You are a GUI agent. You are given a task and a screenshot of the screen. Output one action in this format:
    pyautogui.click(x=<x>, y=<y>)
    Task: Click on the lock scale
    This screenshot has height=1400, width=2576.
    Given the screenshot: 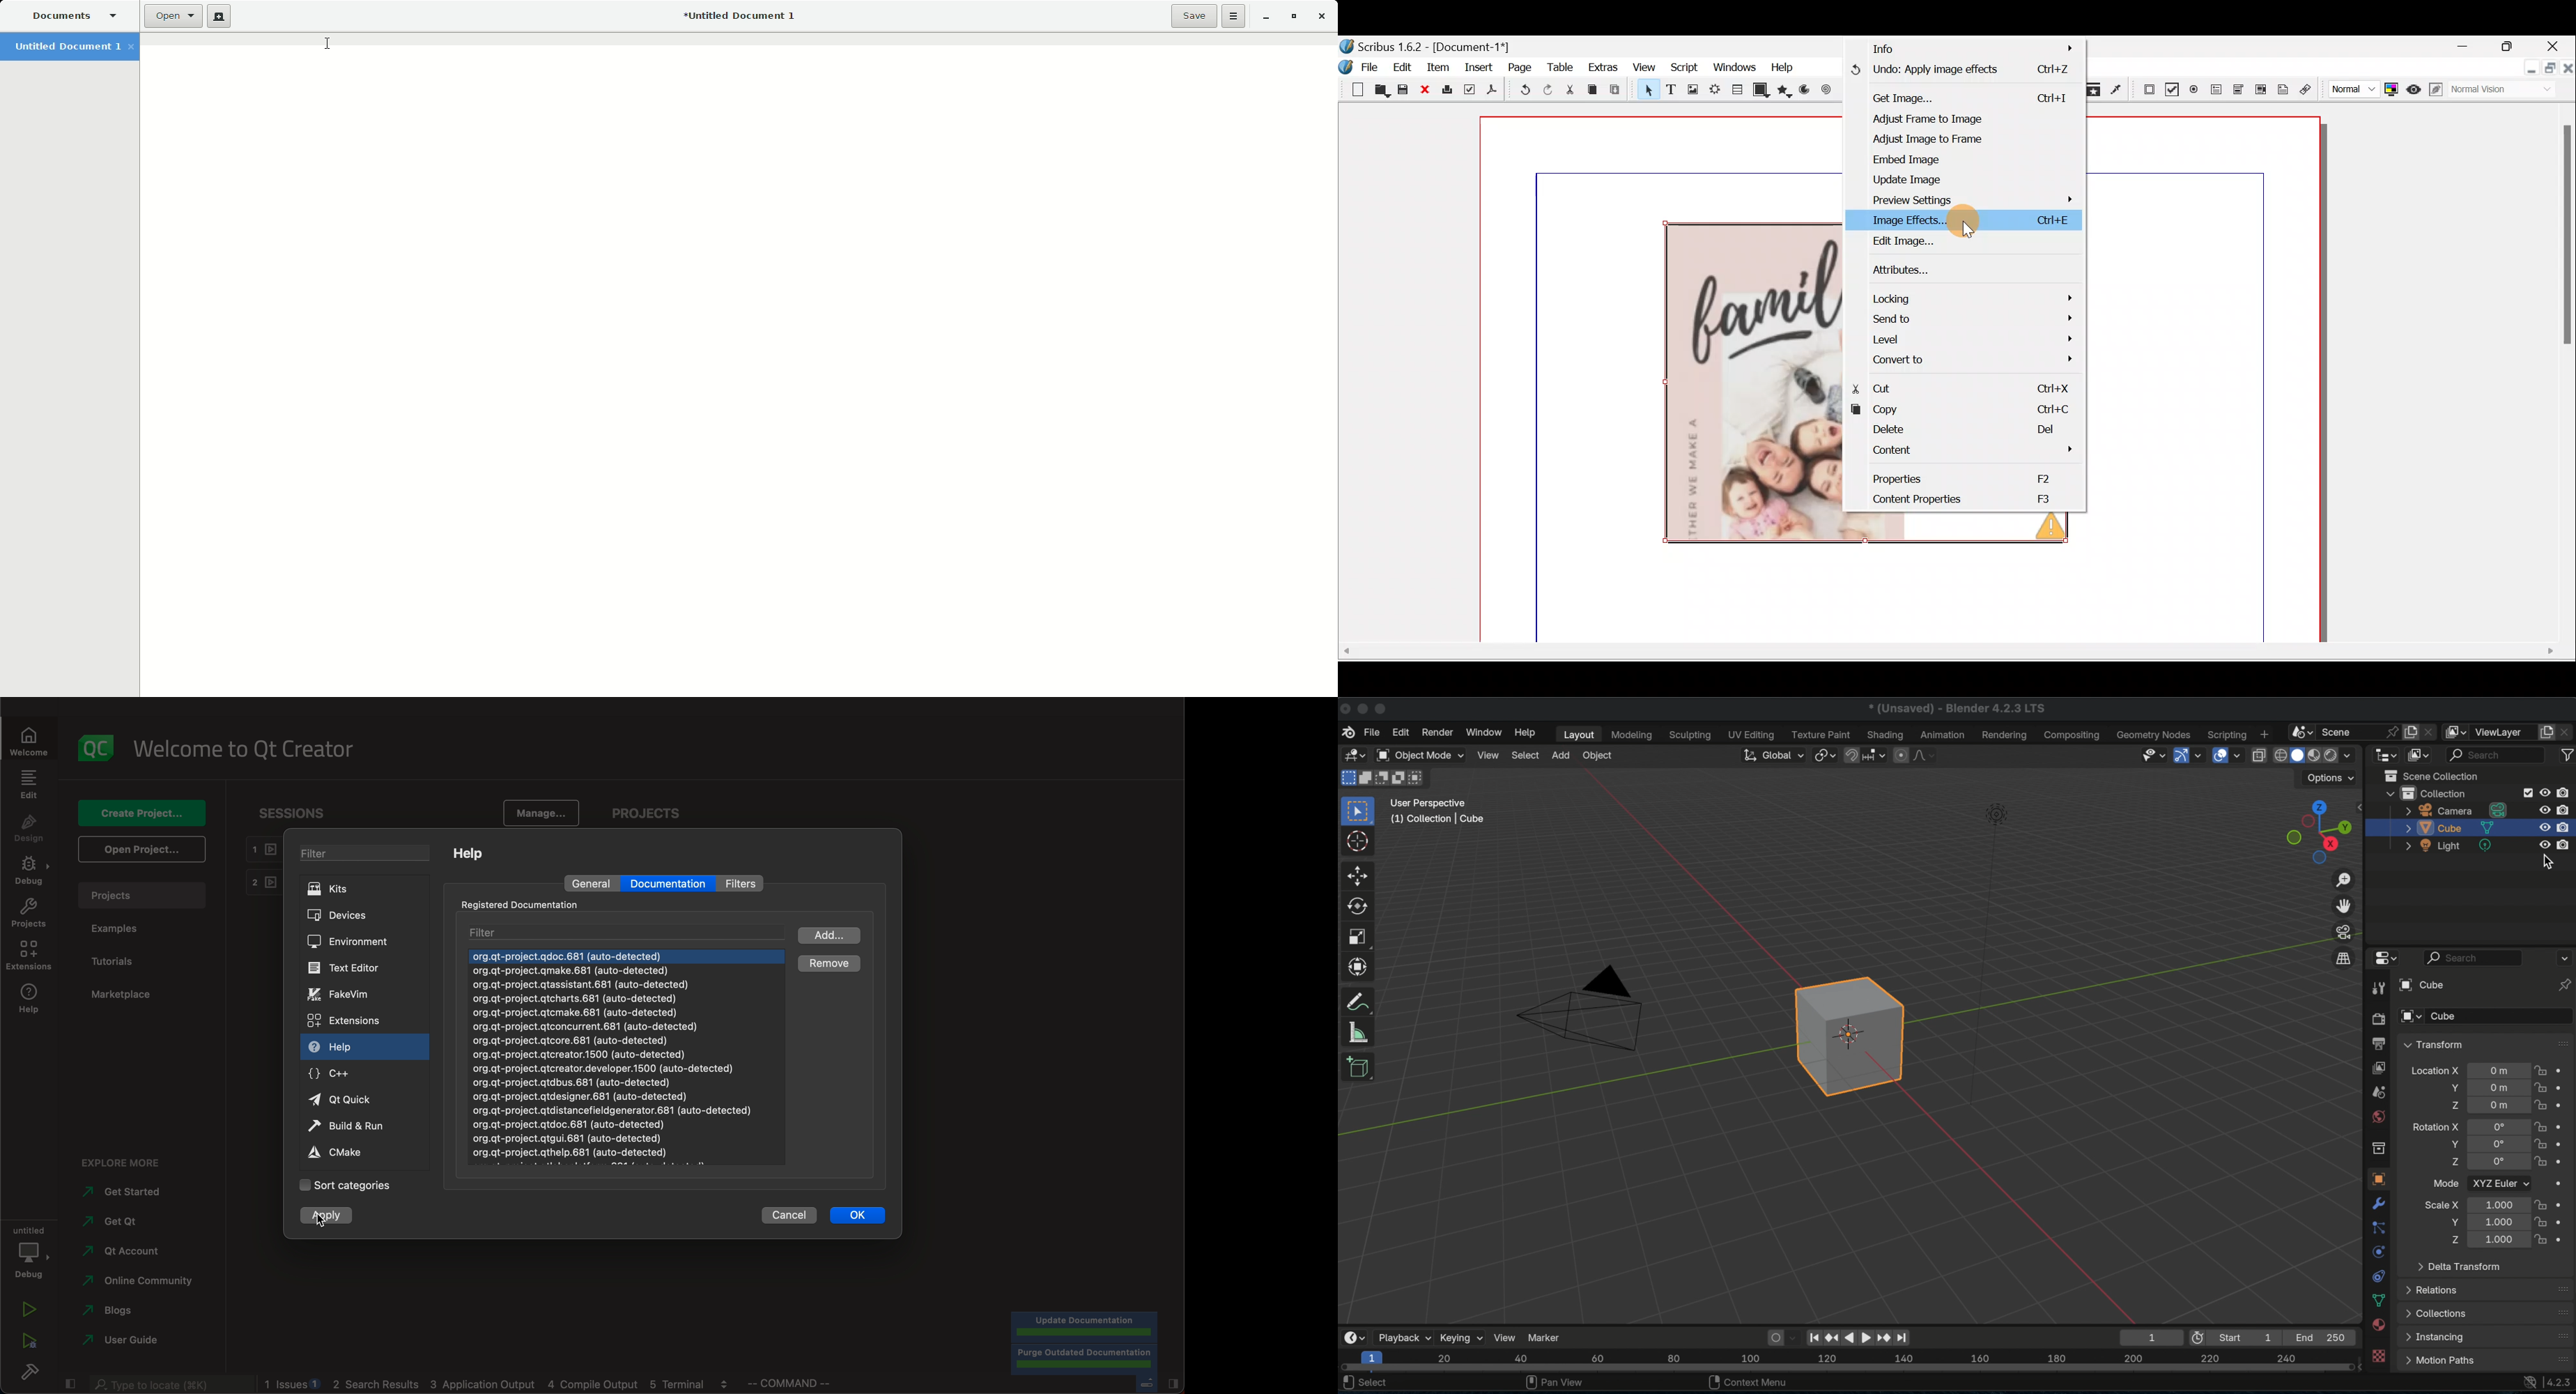 What is the action you would take?
    pyautogui.click(x=2540, y=1222)
    